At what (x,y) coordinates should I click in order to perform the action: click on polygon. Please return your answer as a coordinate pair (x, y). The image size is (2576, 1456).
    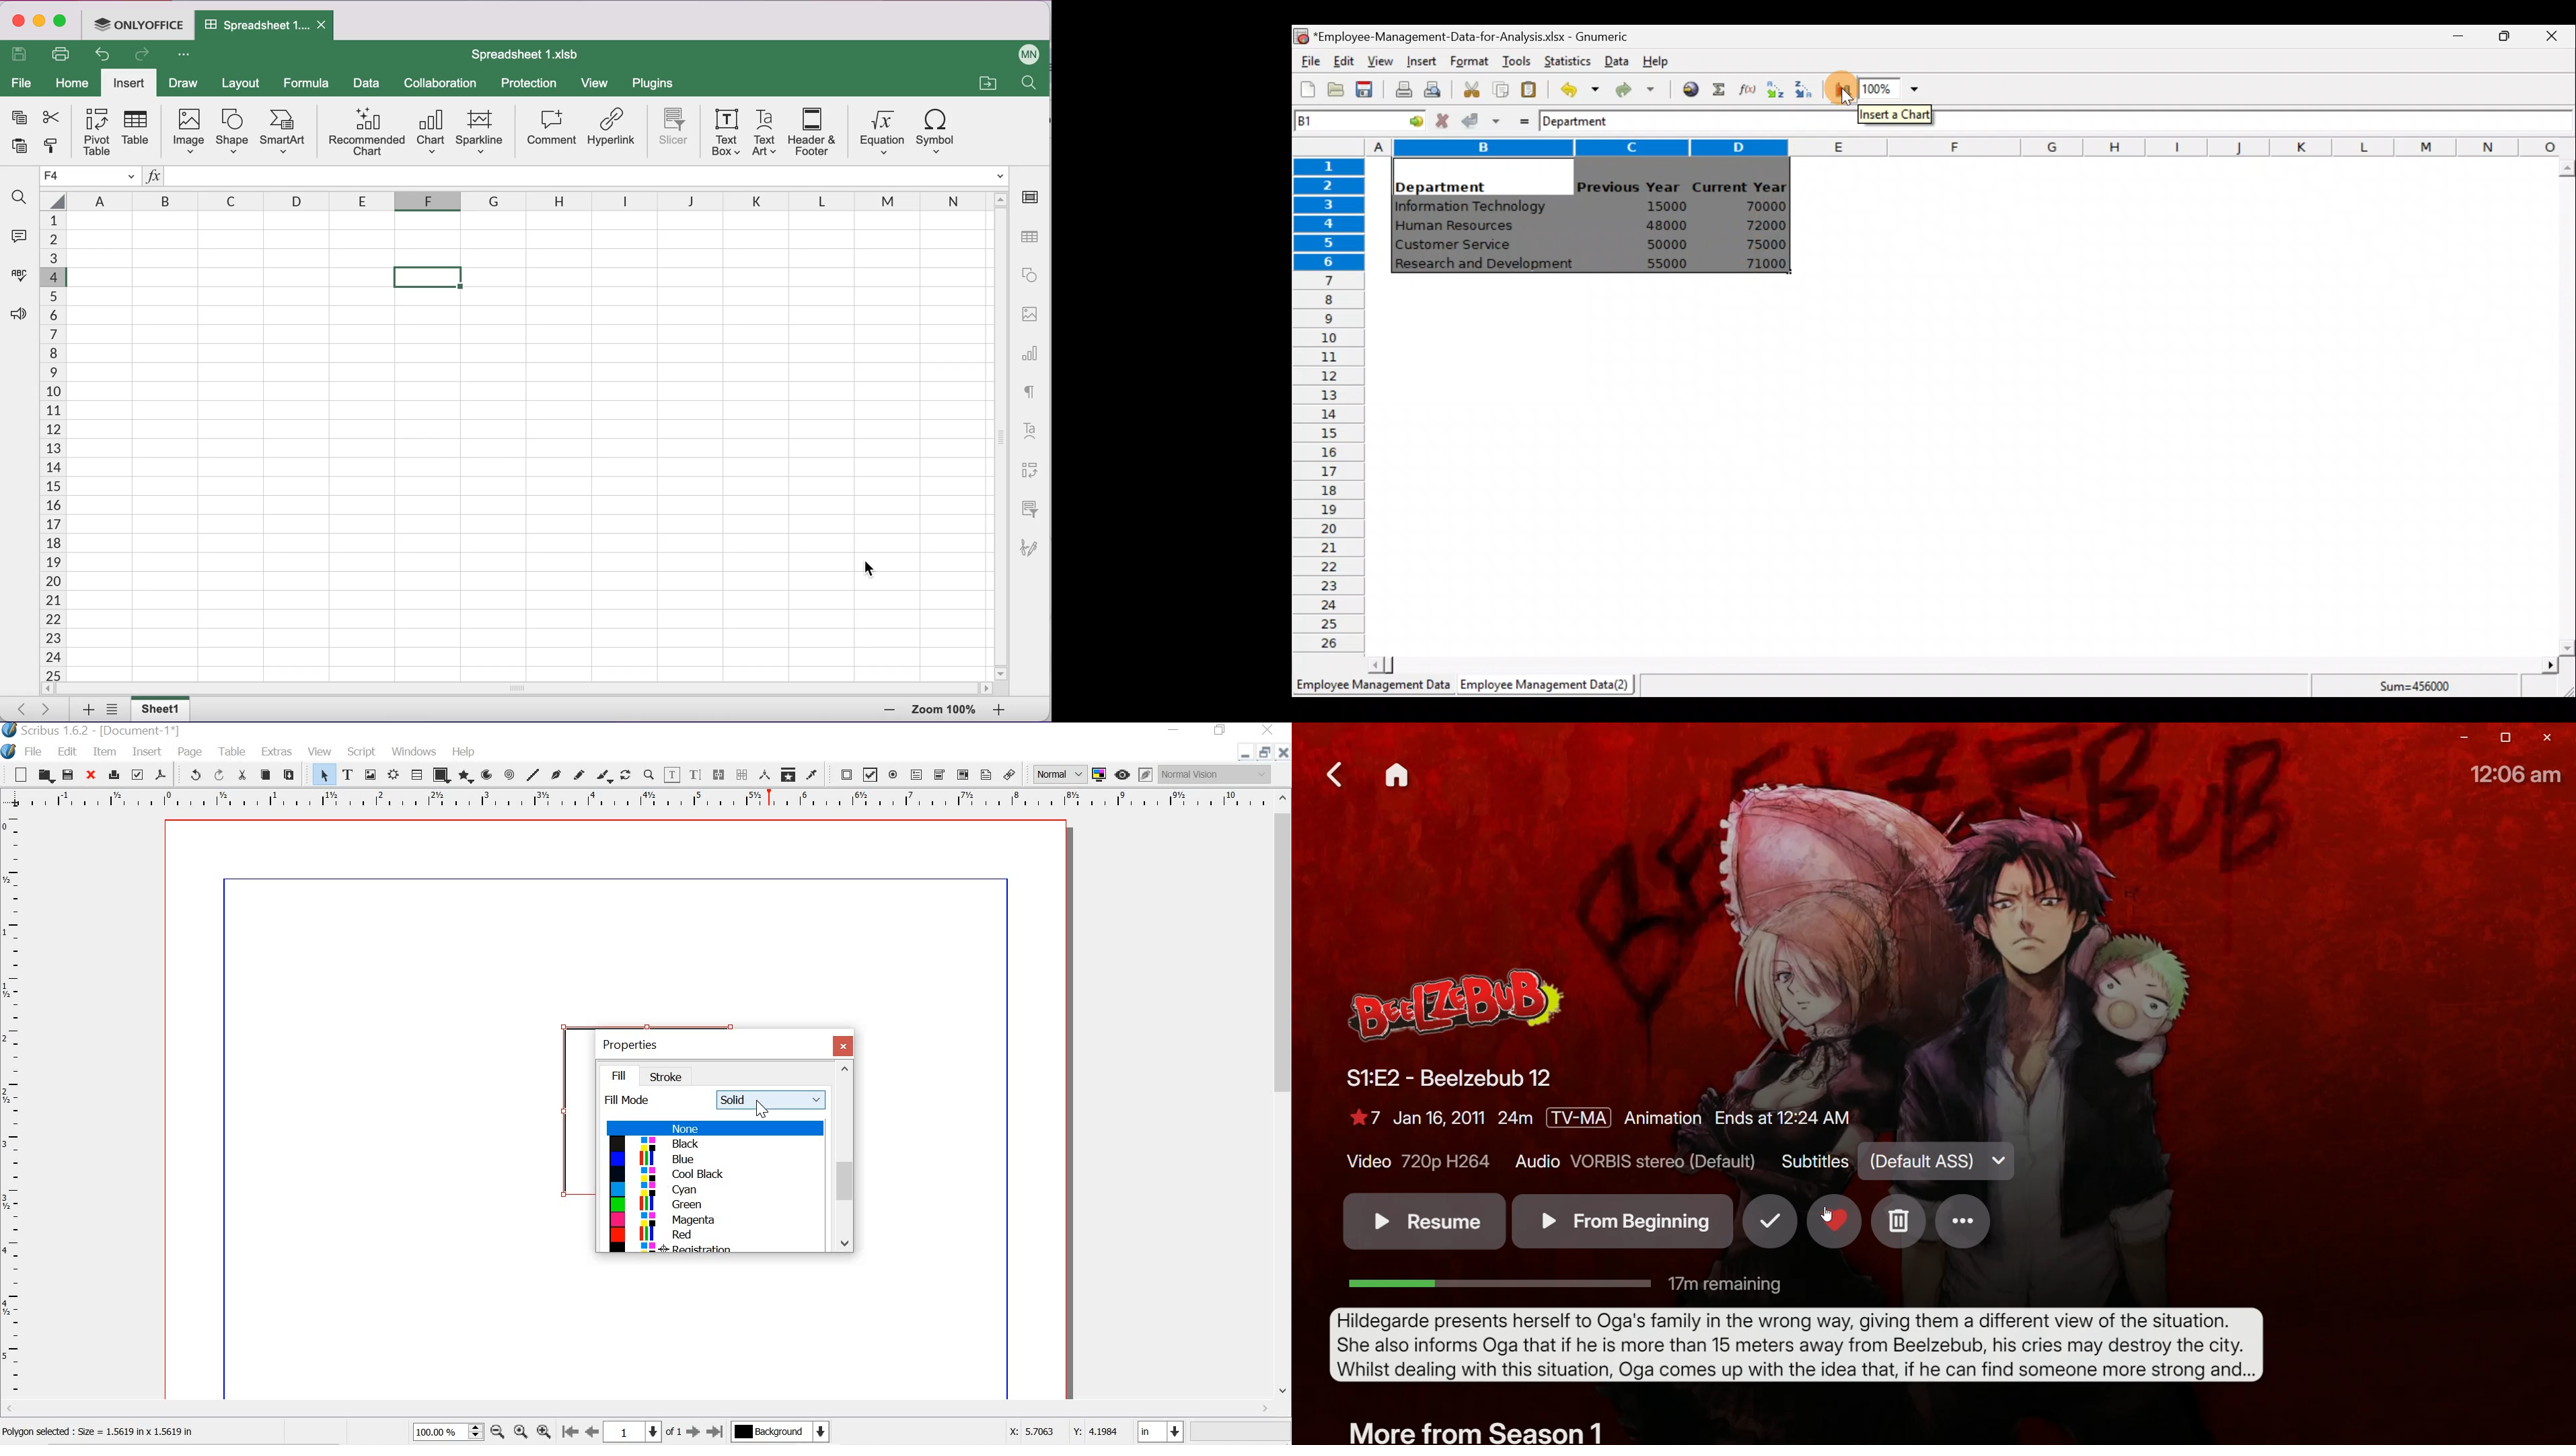
    Looking at the image, I should click on (467, 777).